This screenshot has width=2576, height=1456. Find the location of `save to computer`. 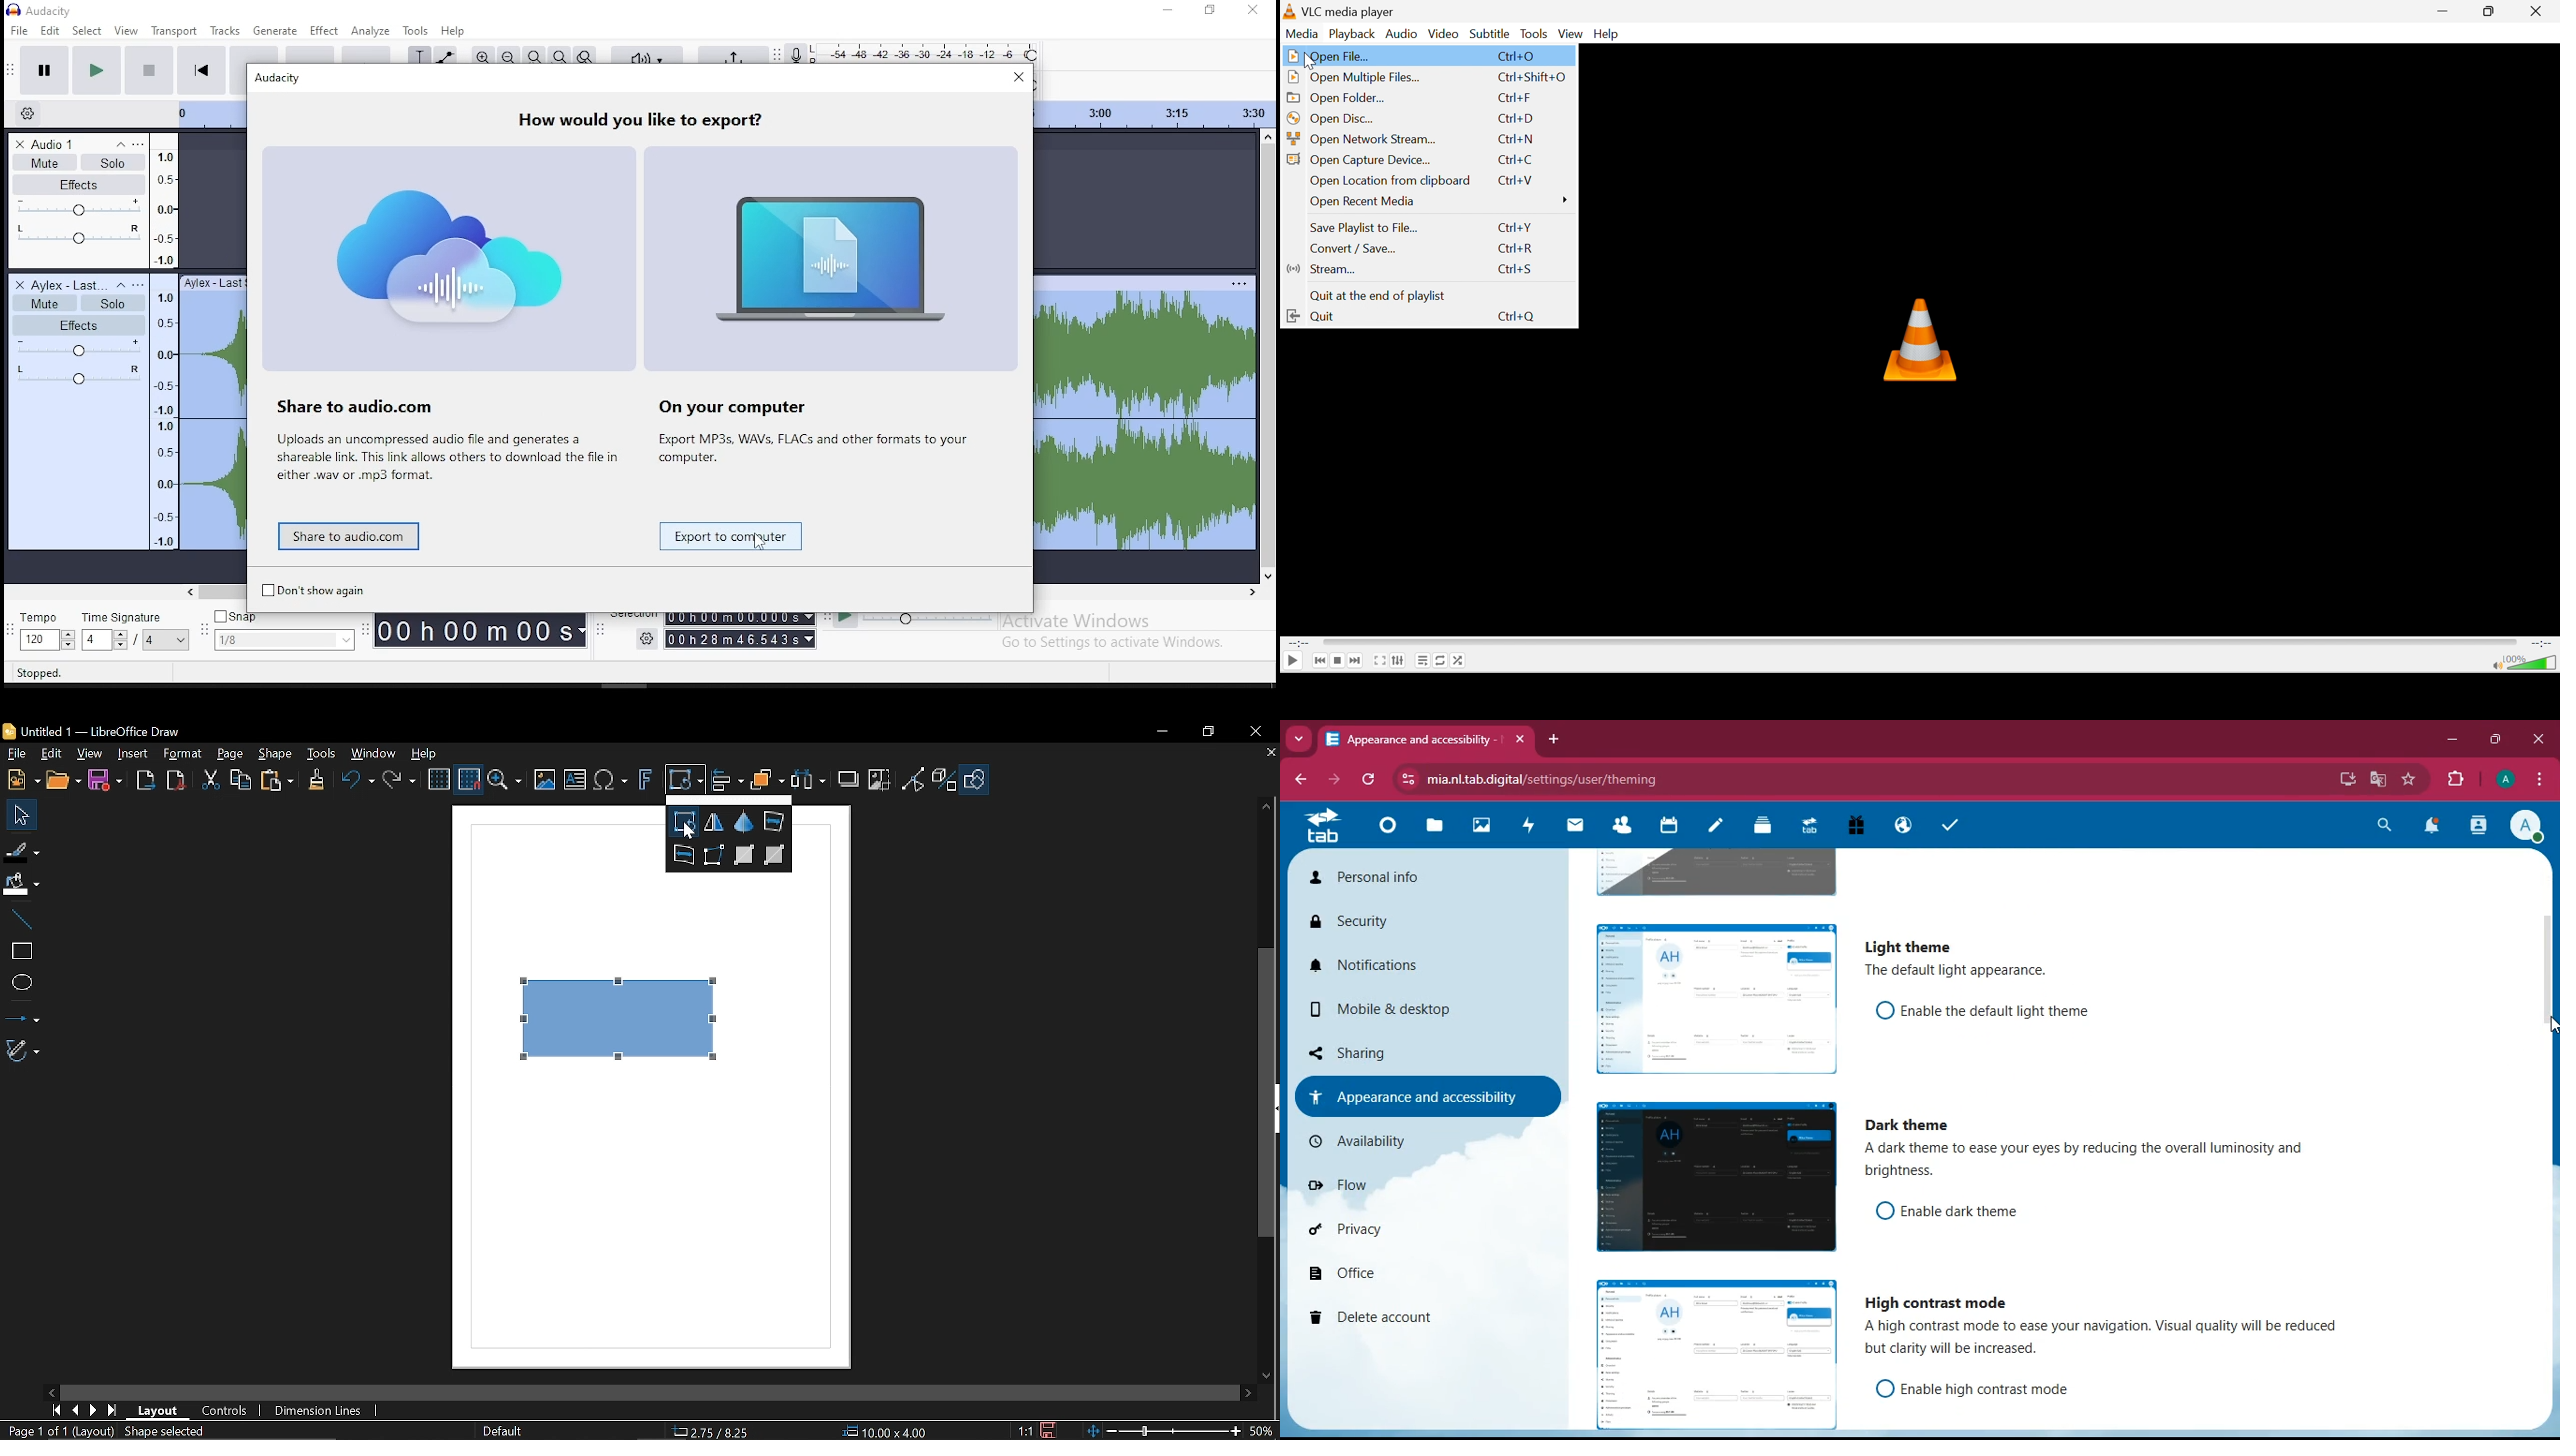

save to computer is located at coordinates (735, 536).